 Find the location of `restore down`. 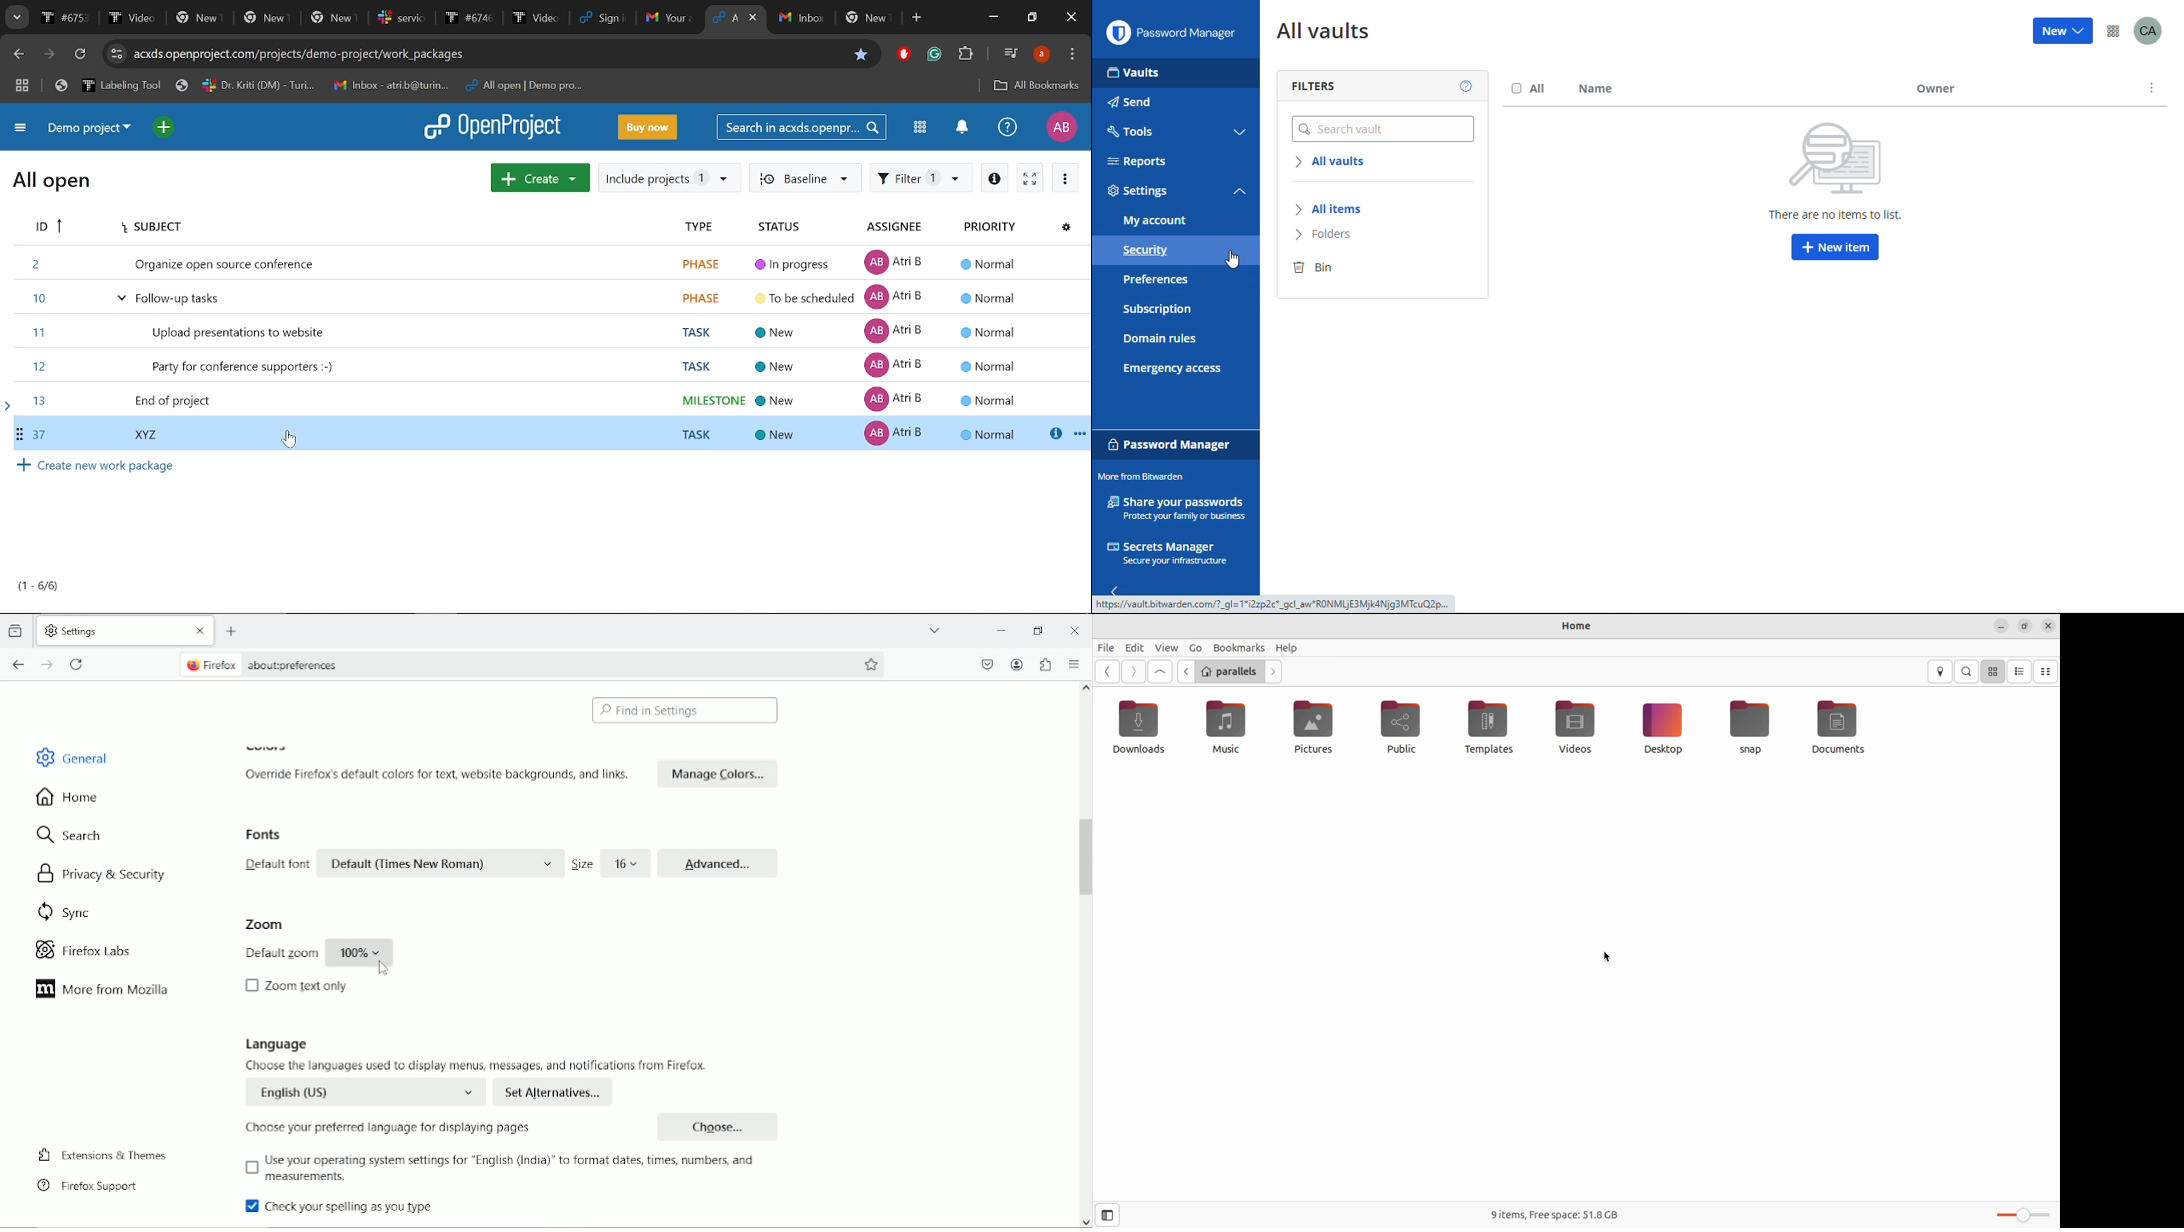

restore down is located at coordinates (1039, 630).